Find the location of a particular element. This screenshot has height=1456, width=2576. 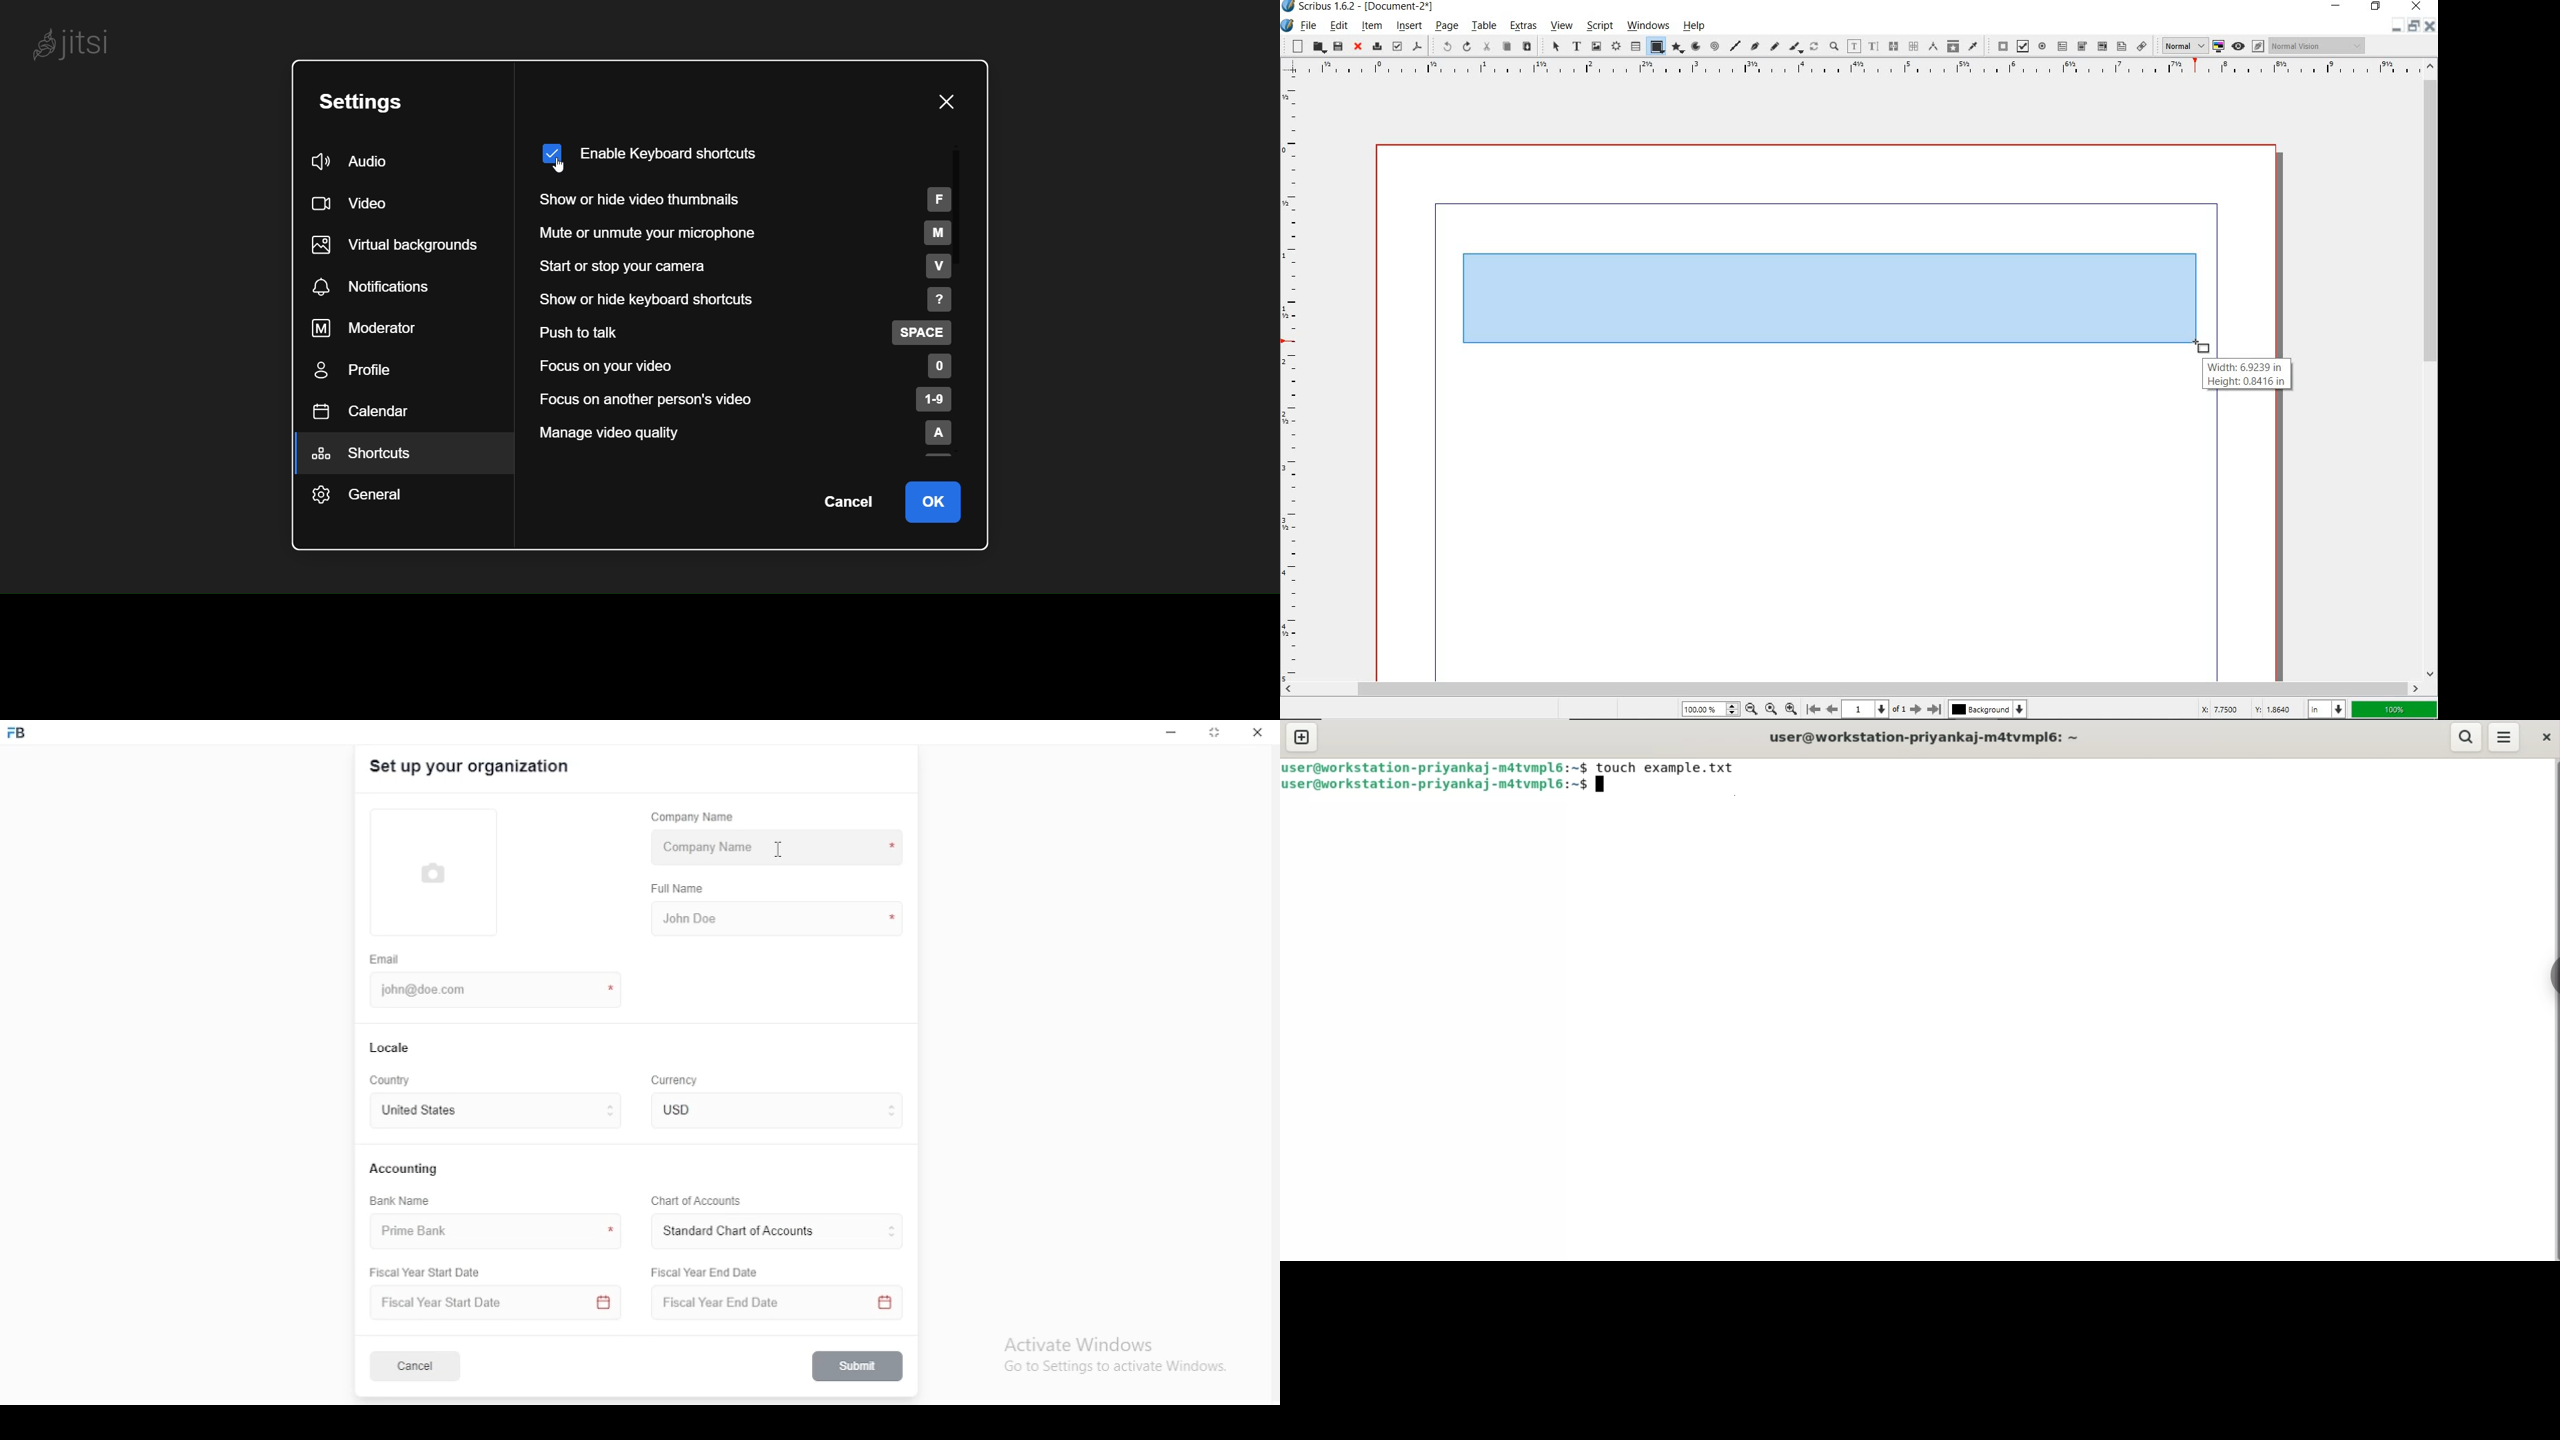

Fiscal Year Start Date is located at coordinates (432, 1273).